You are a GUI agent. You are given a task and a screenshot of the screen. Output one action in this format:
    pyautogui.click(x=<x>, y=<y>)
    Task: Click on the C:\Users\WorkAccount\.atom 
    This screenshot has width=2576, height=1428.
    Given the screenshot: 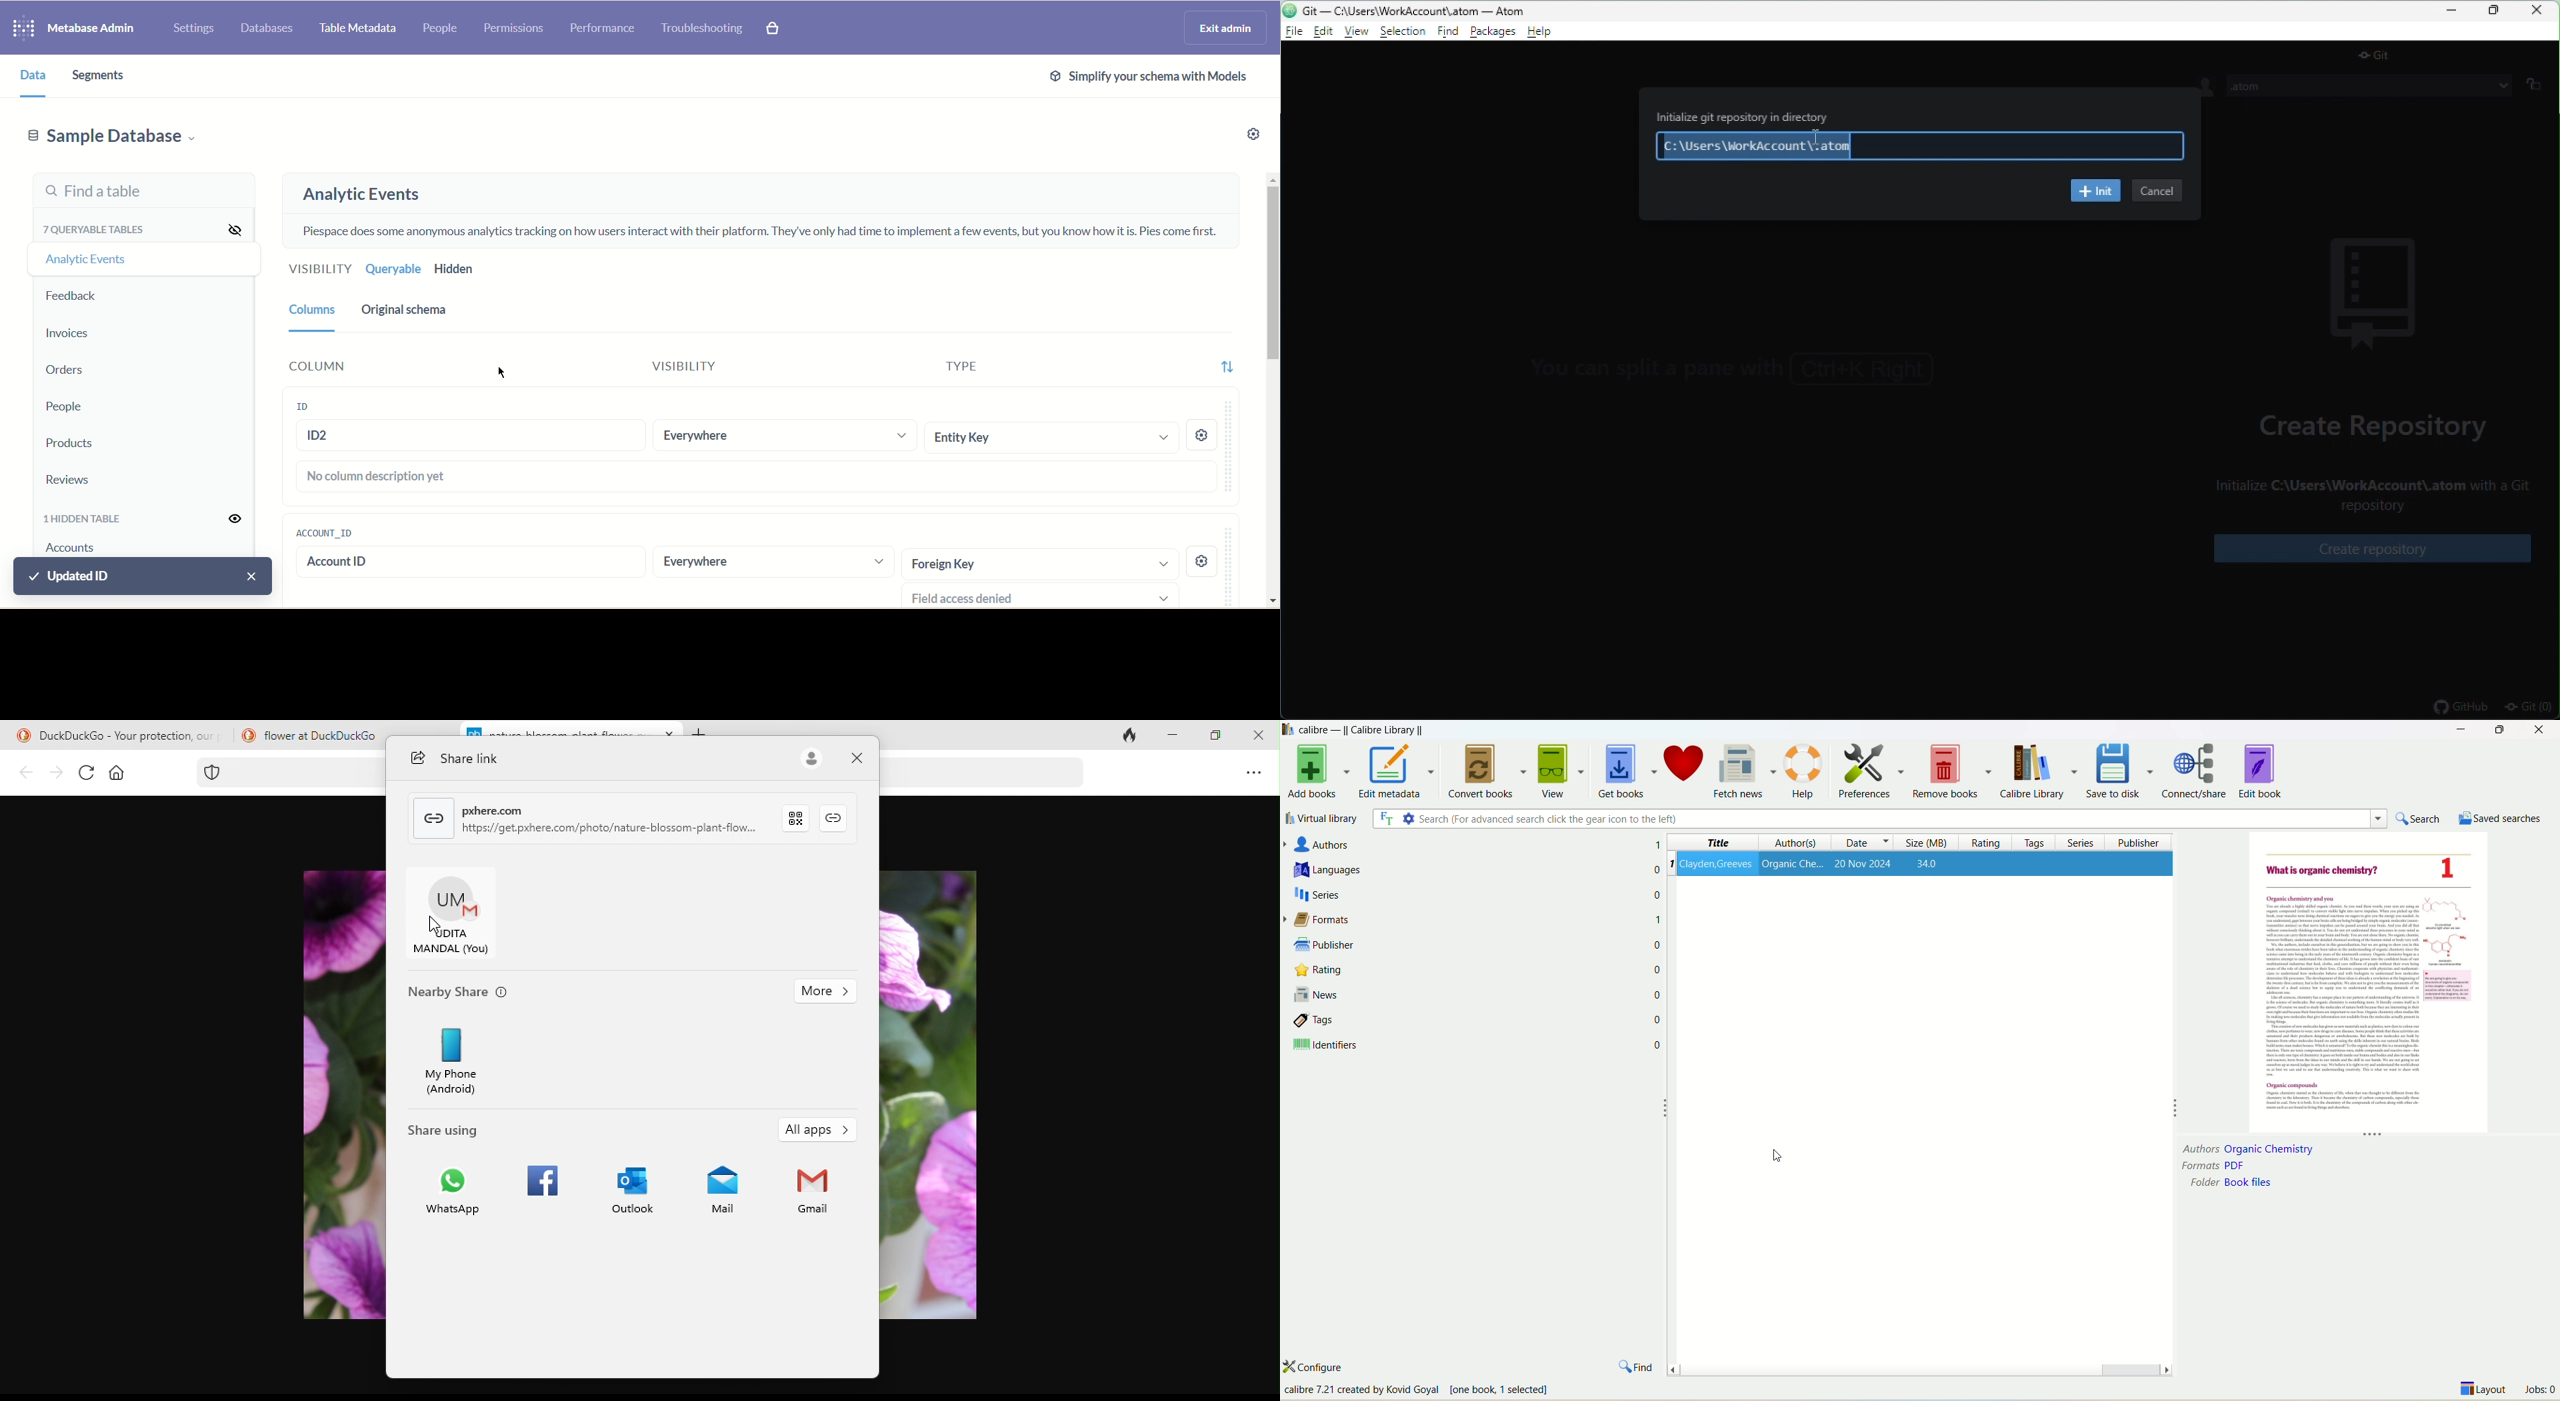 What is the action you would take?
    pyautogui.click(x=1922, y=147)
    